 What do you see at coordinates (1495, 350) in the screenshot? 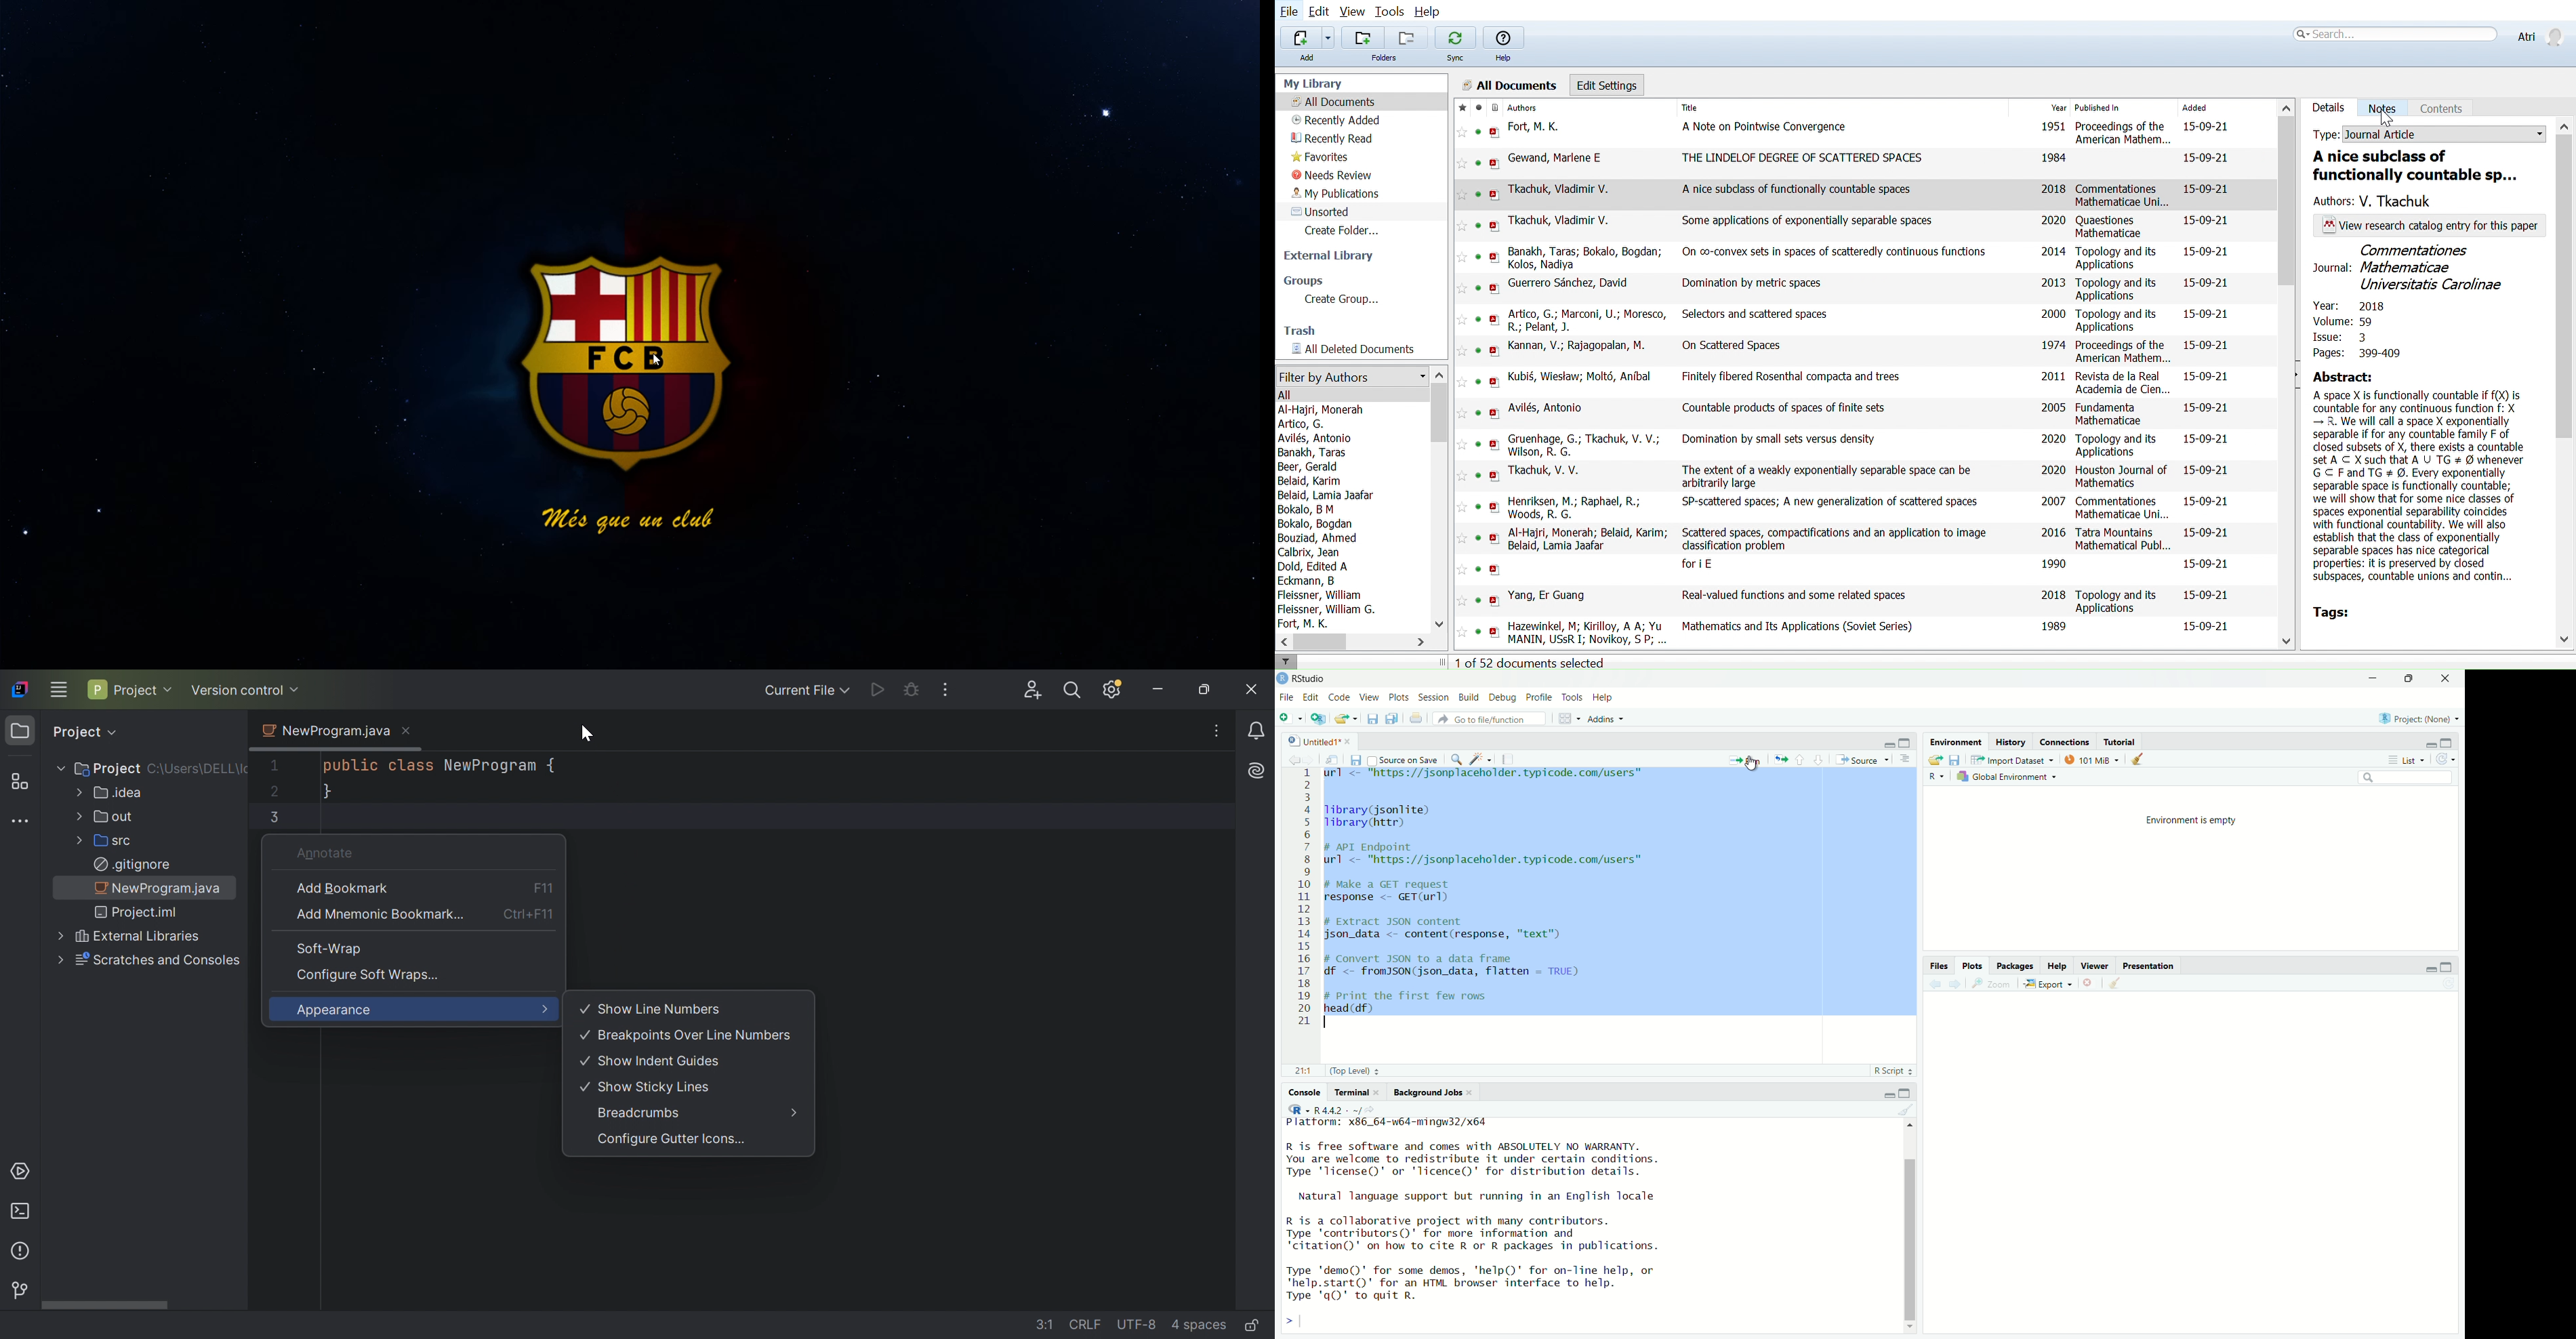
I see `open PDF` at bounding box center [1495, 350].